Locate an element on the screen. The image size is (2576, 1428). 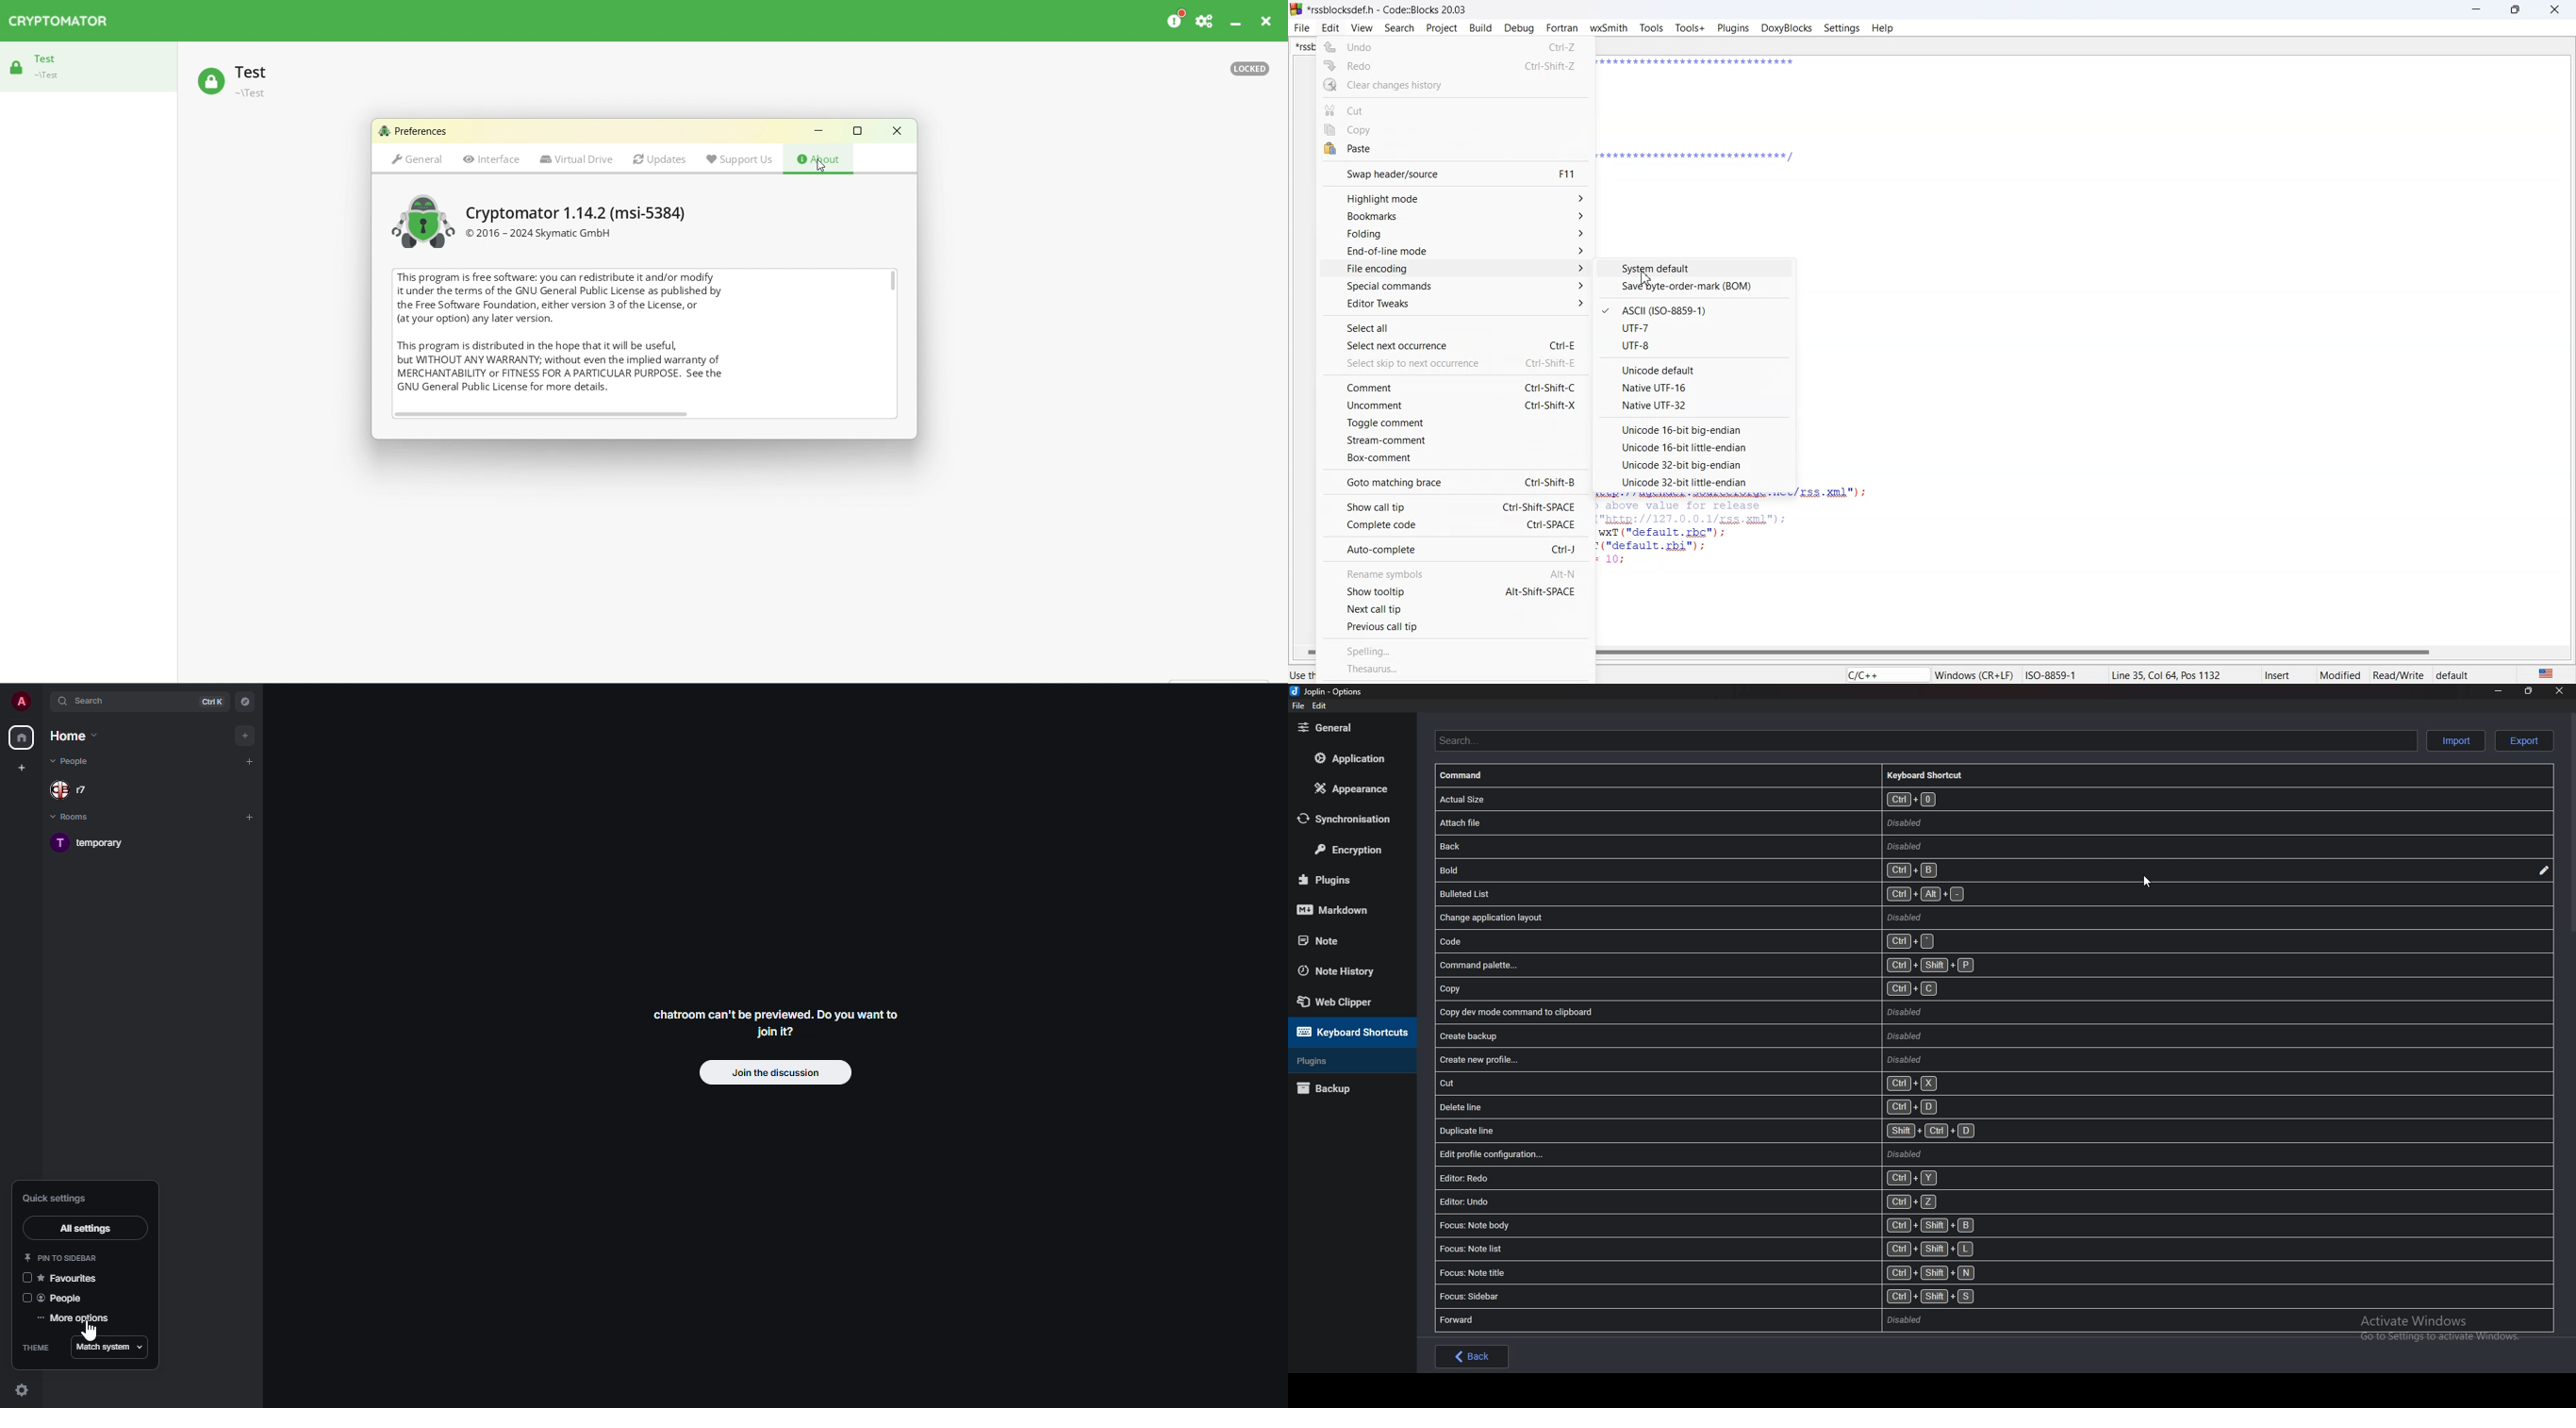
people is located at coordinates (72, 789).